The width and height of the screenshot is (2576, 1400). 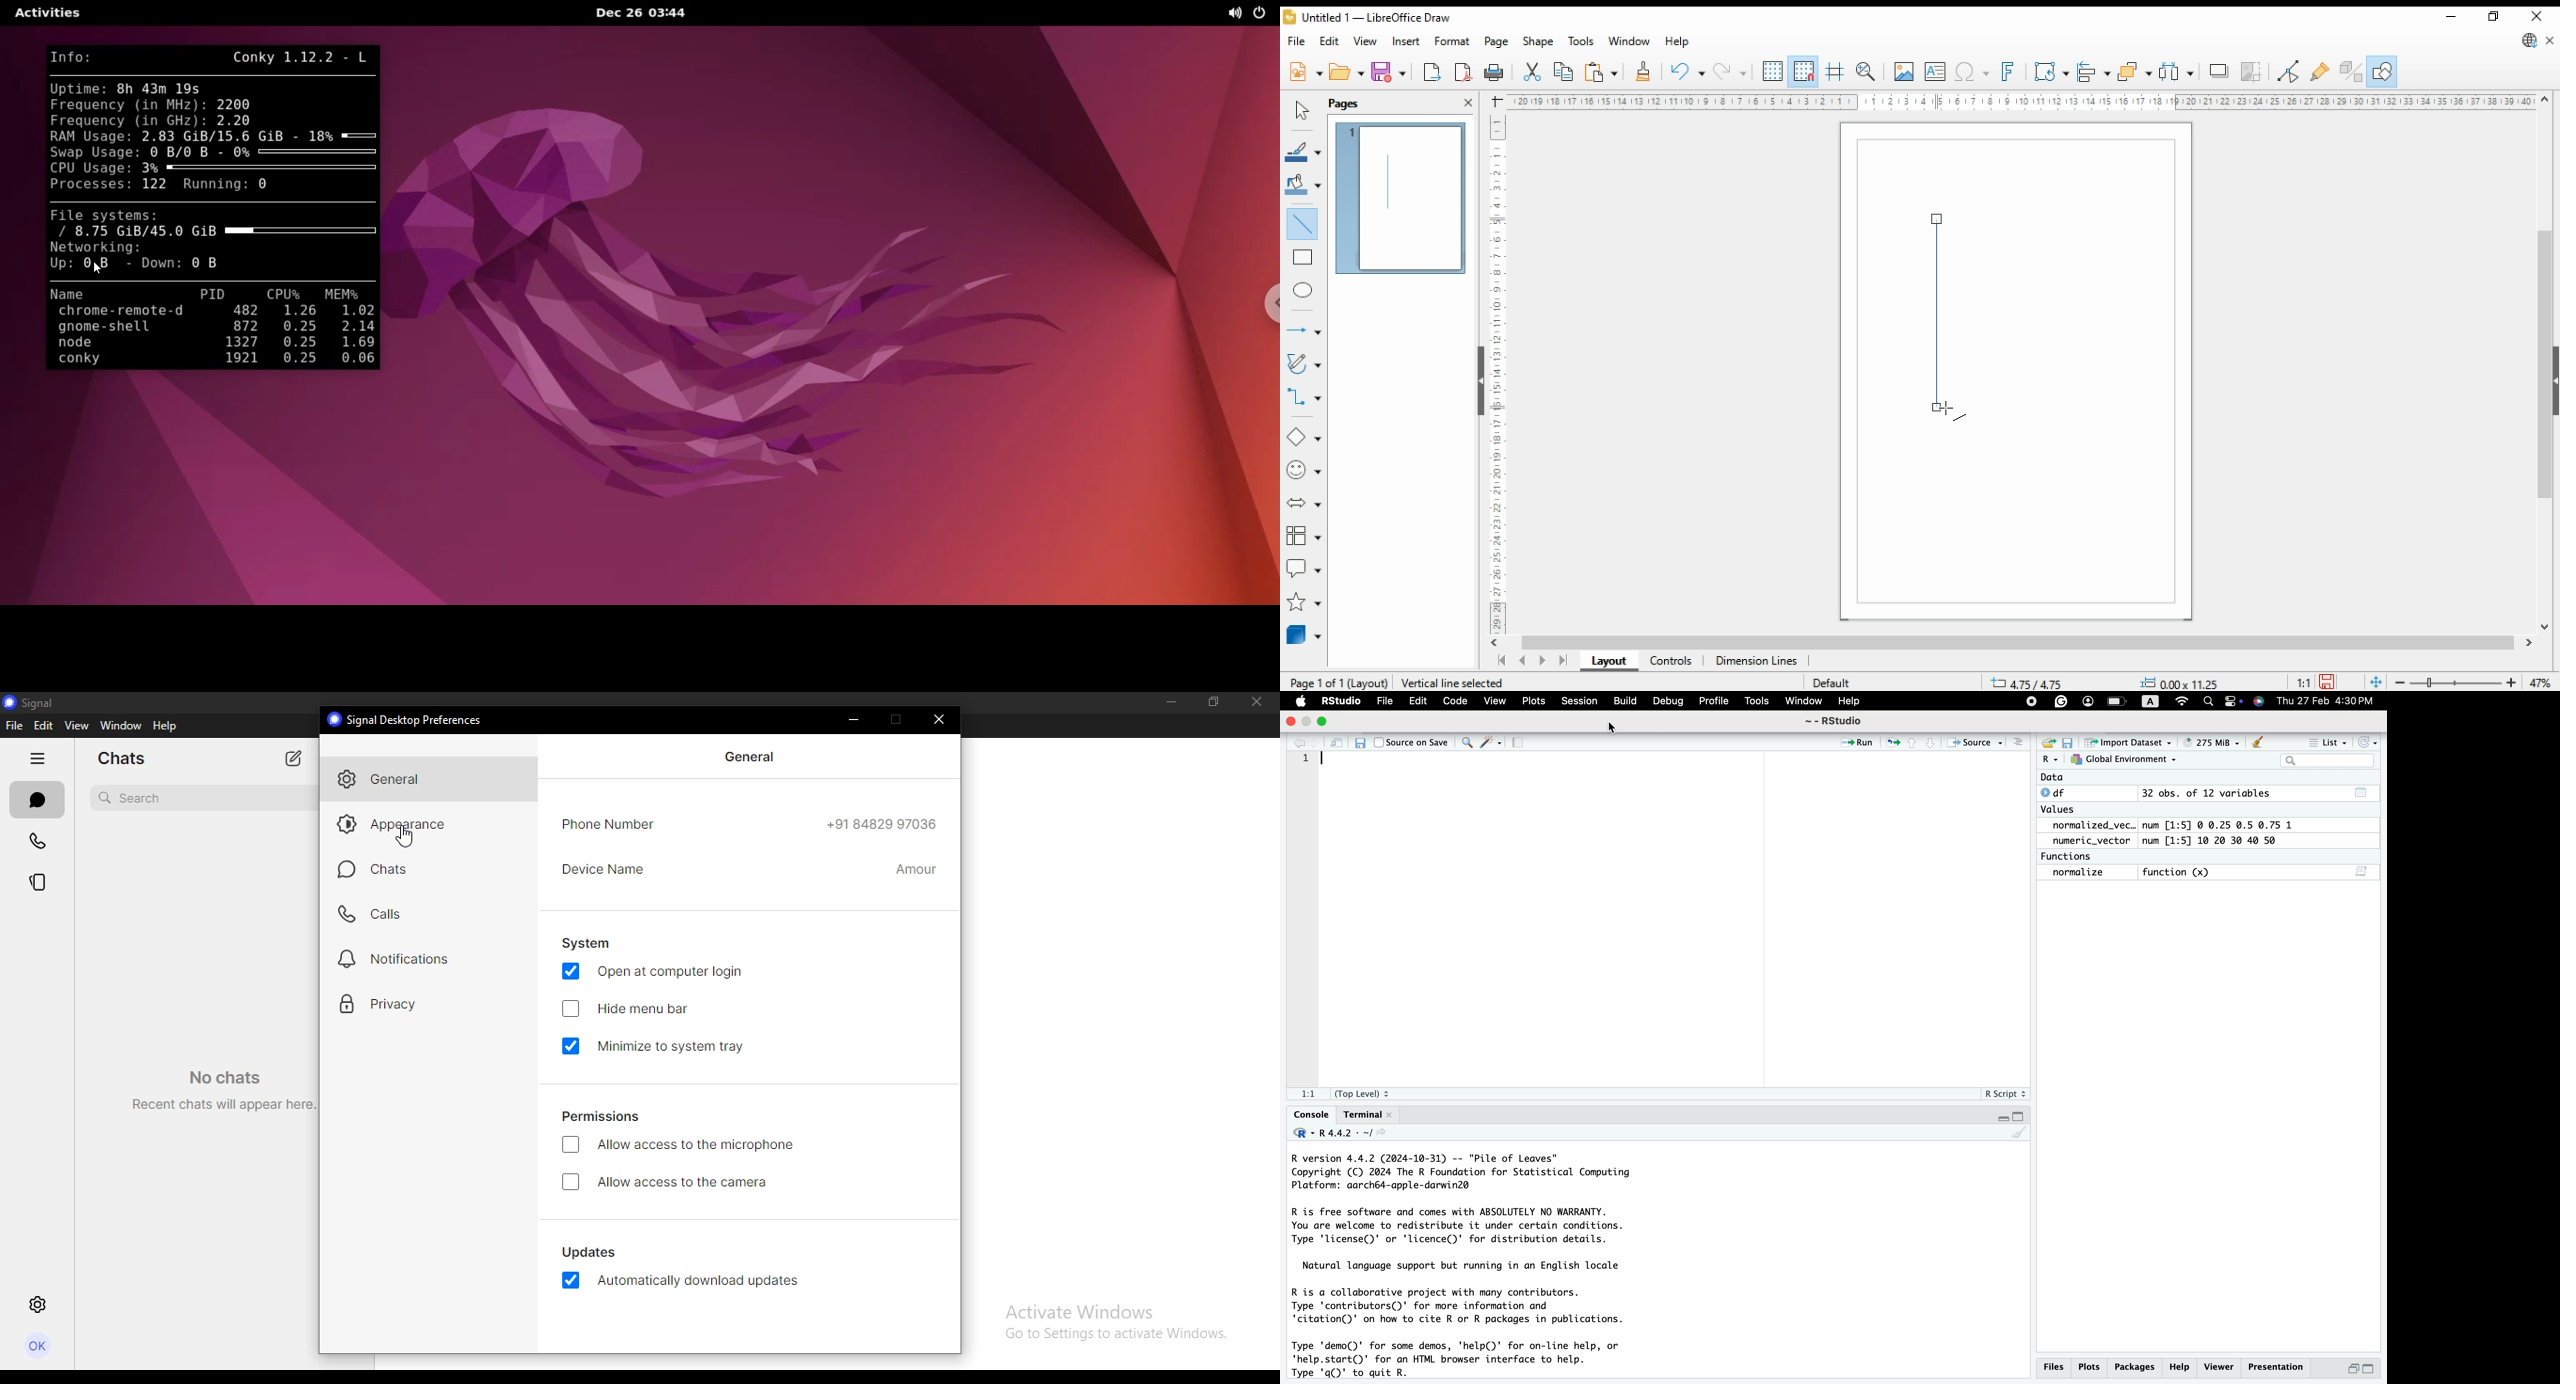 What do you see at coordinates (1903, 71) in the screenshot?
I see `insert image` at bounding box center [1903, 71].